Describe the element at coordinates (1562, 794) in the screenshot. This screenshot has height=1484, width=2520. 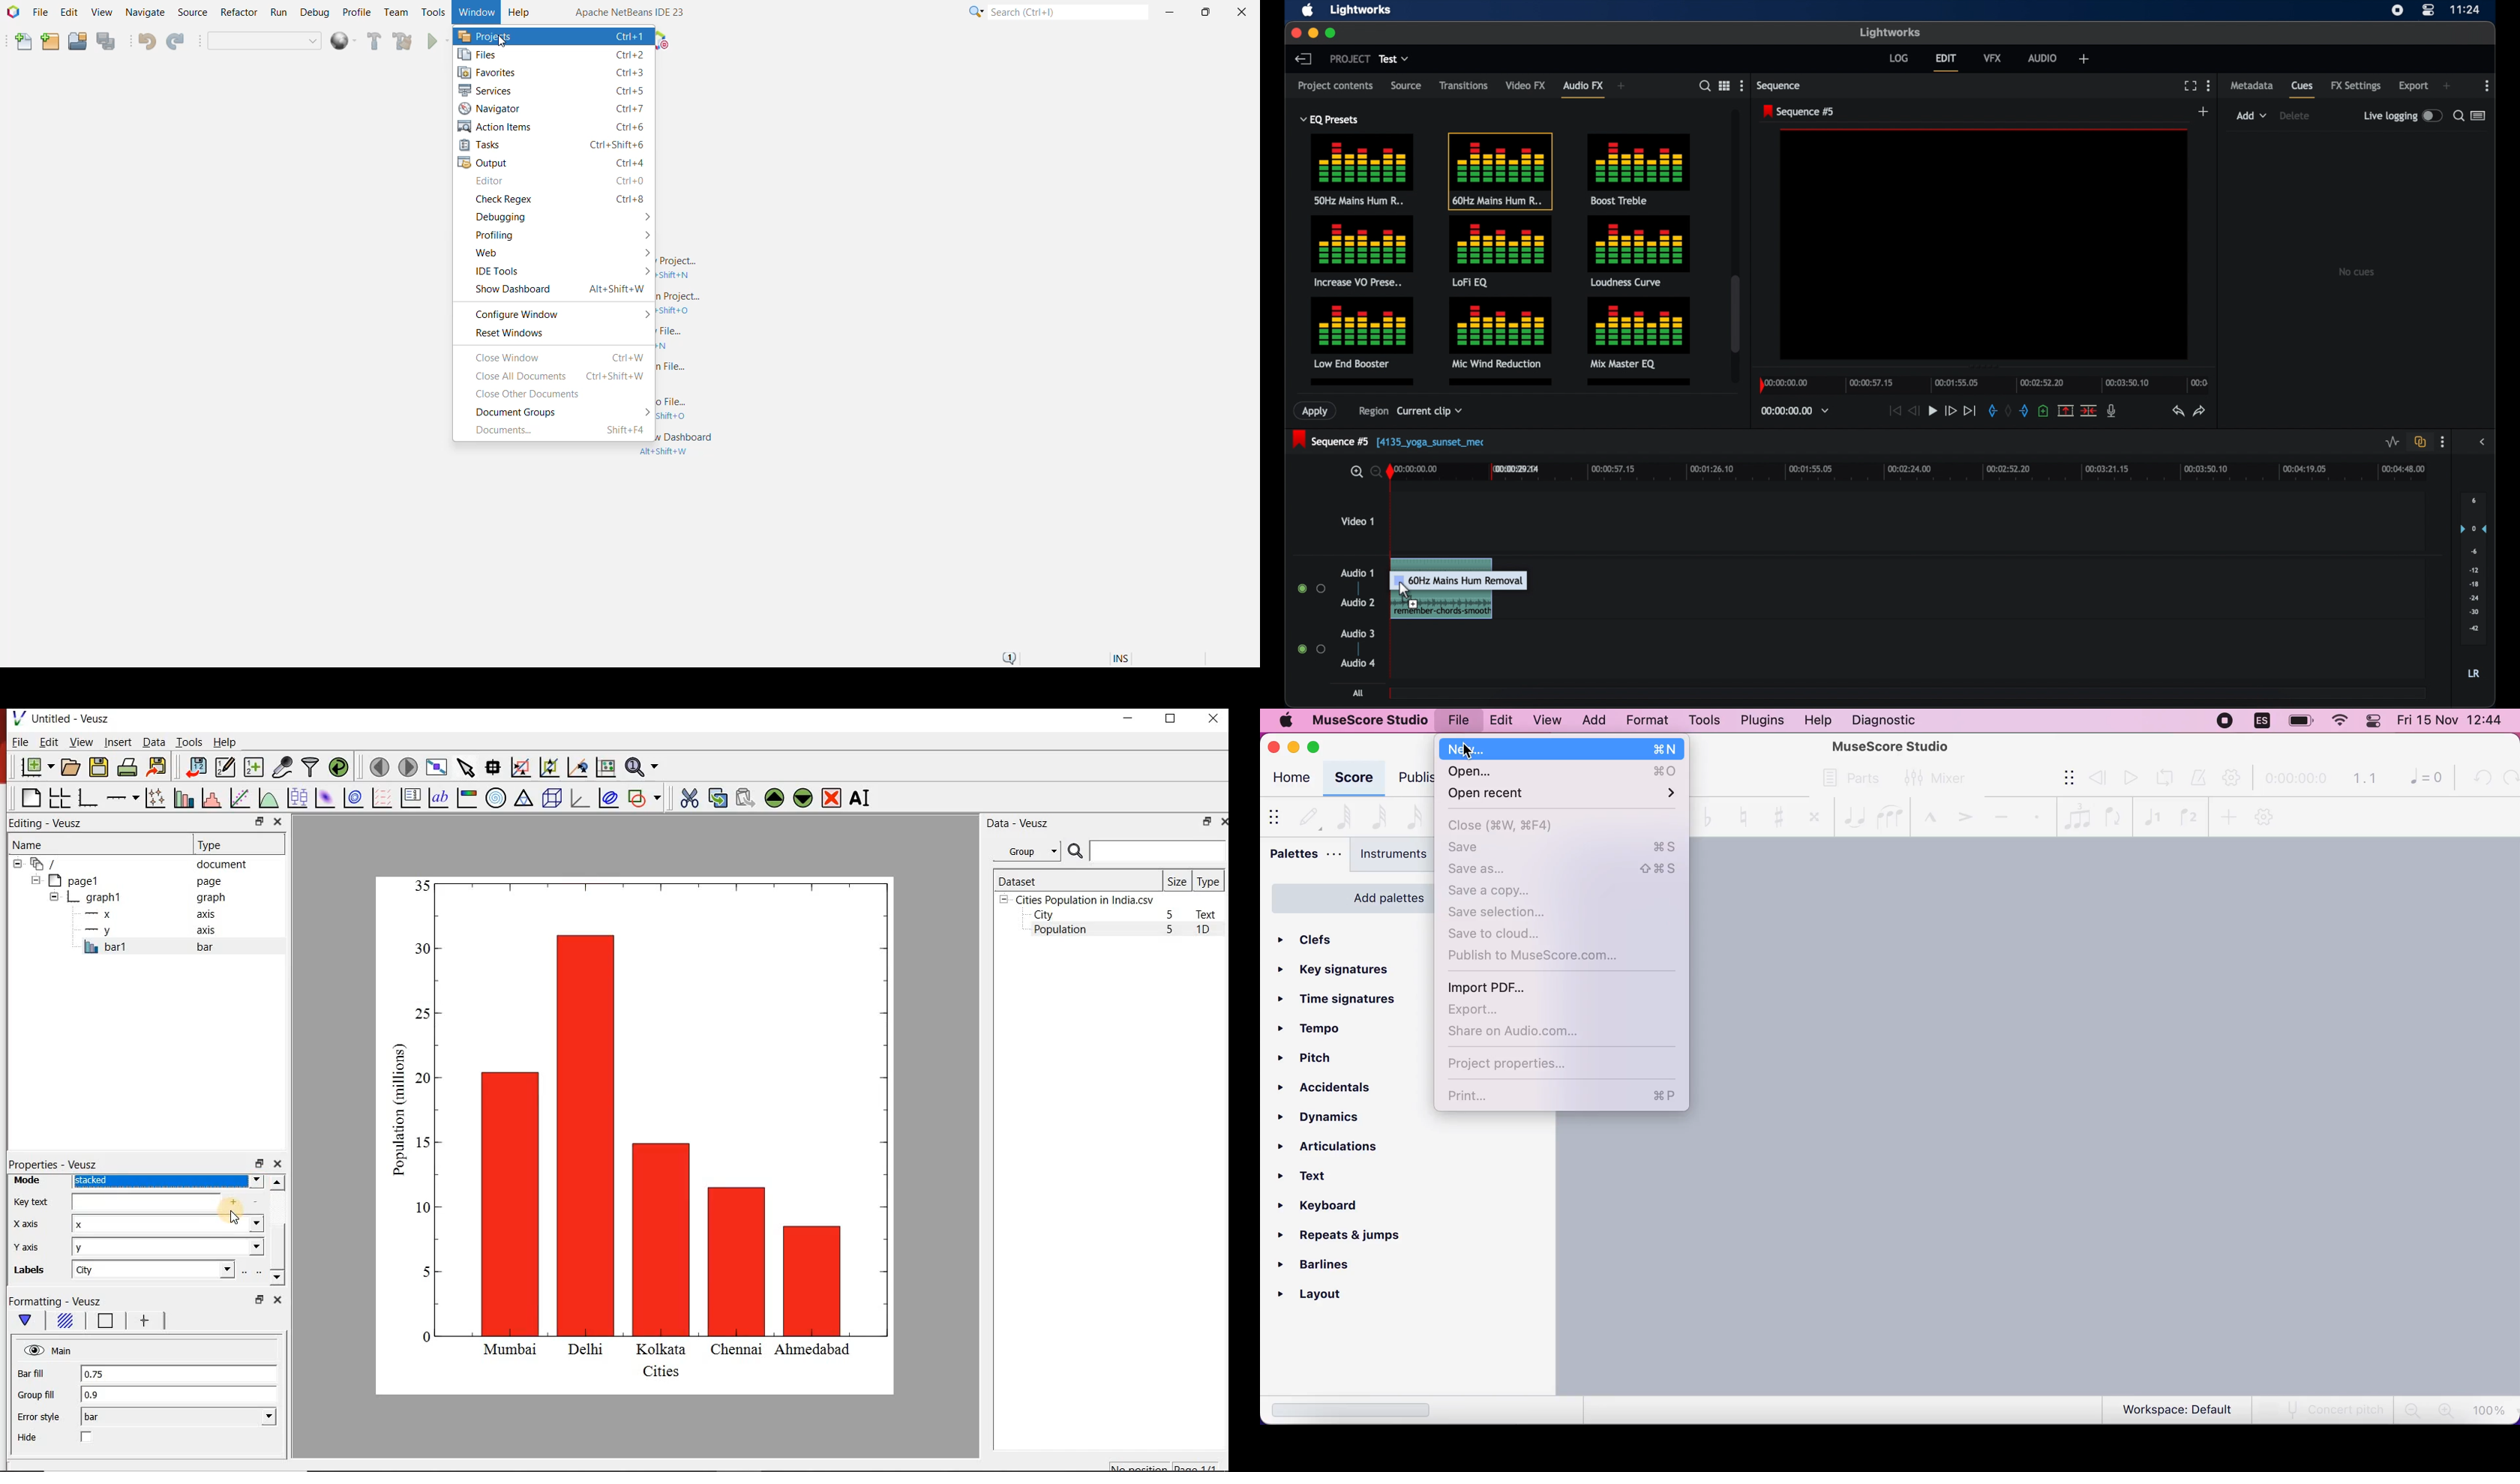
I see `open recent` at that location.